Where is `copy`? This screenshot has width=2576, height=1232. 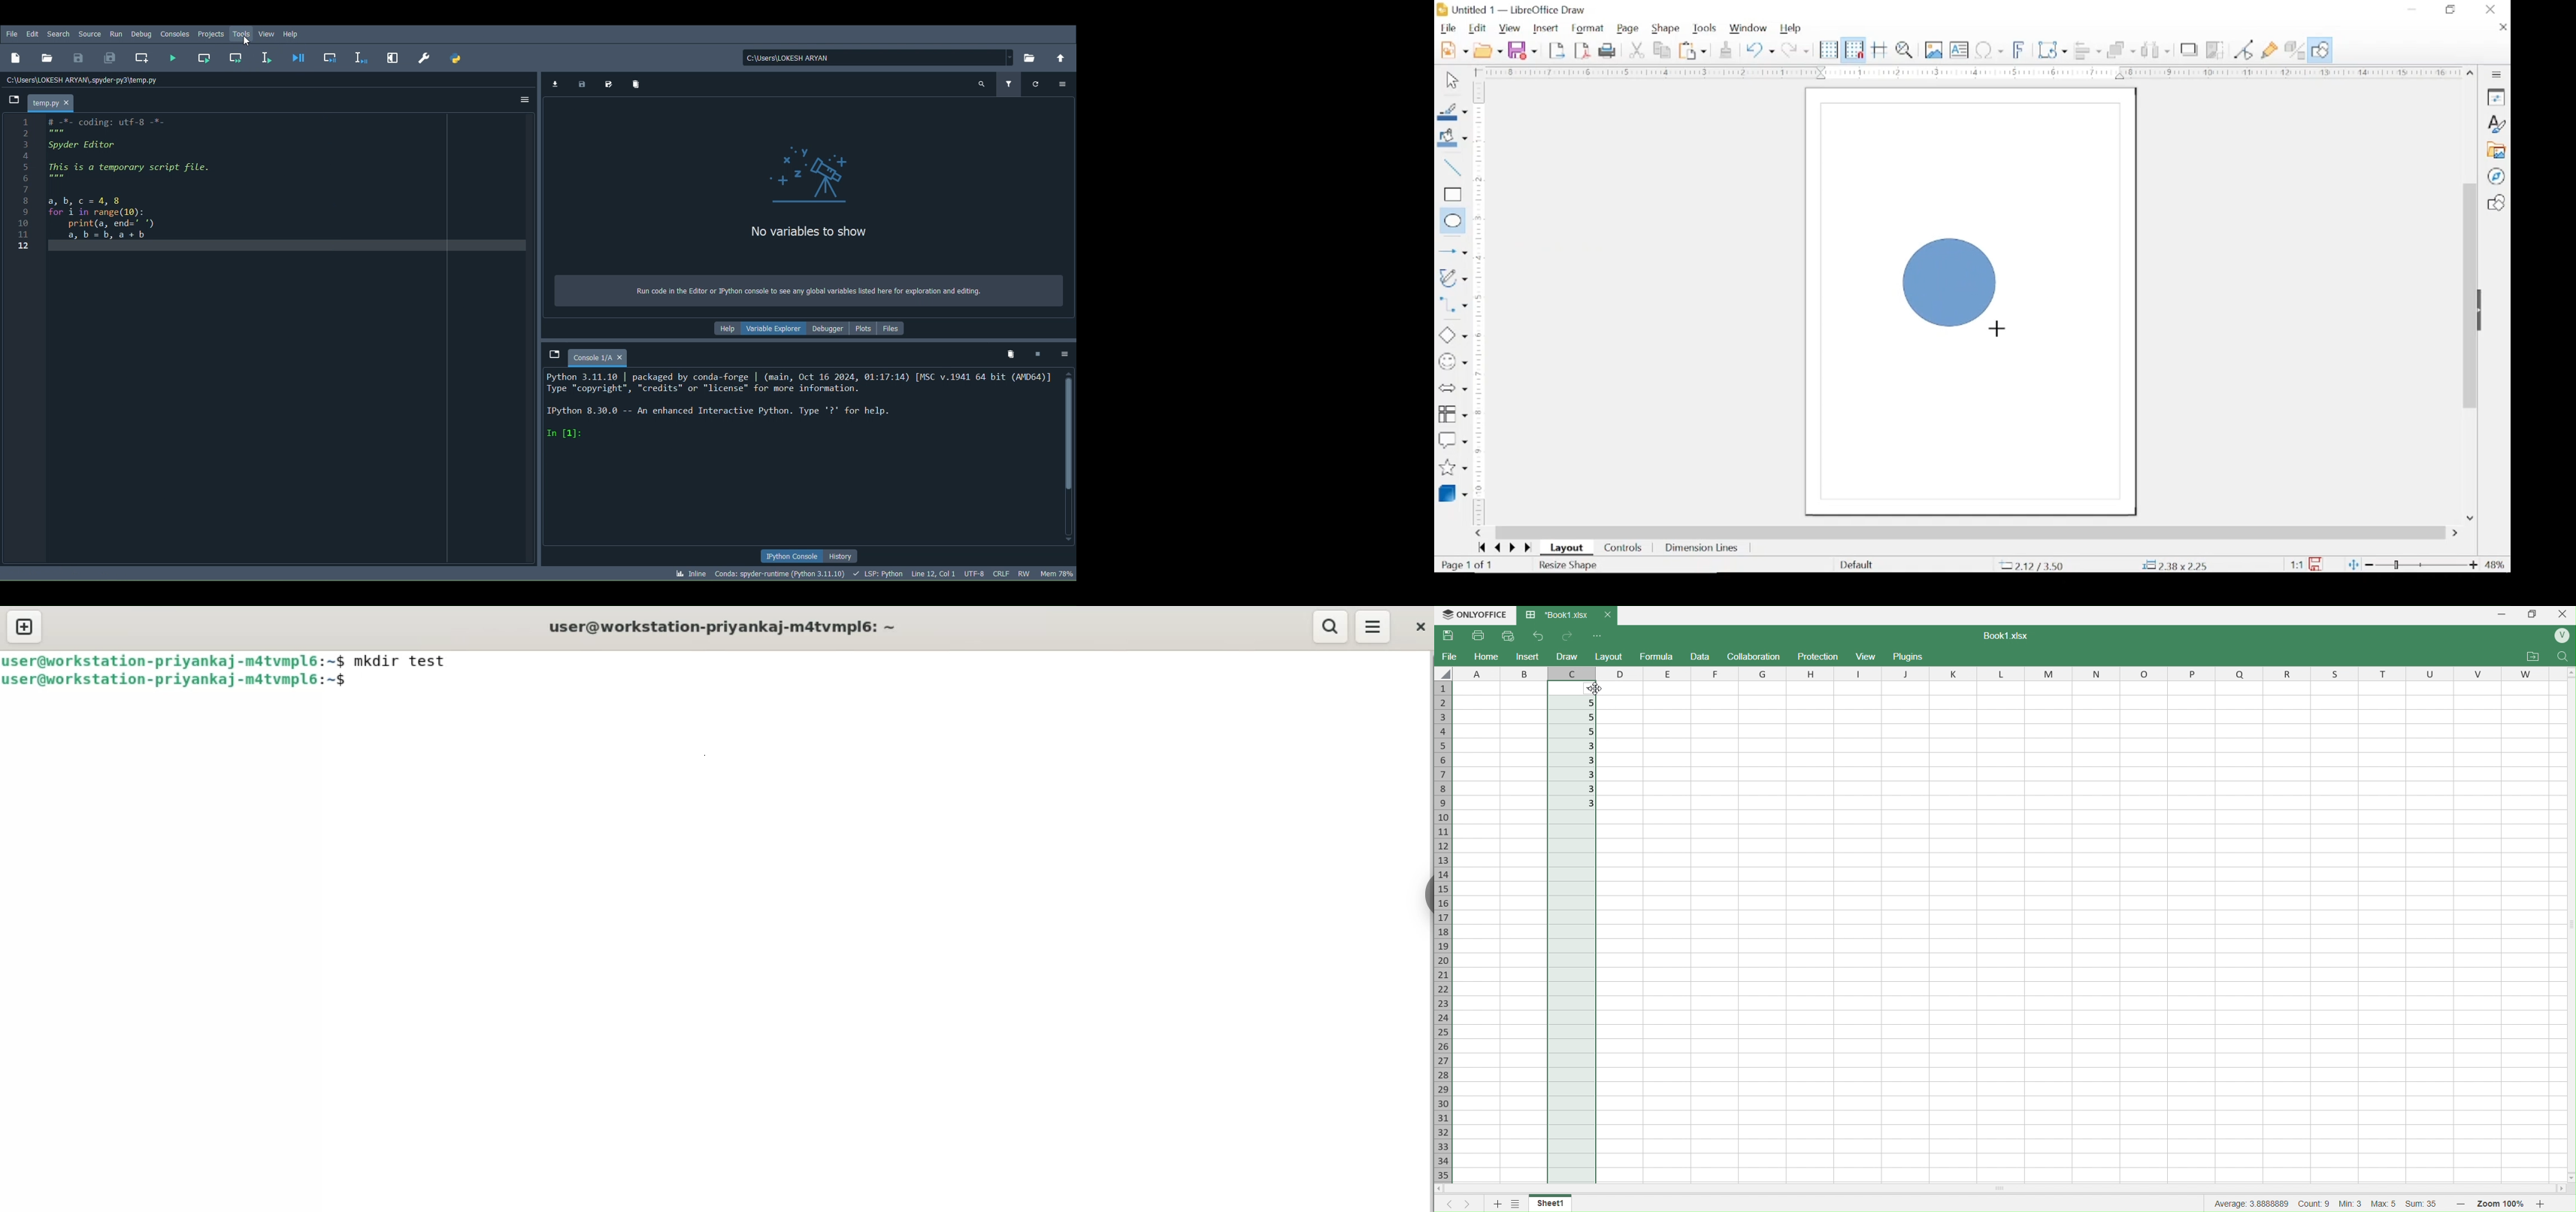
copy is located at coordinates (1663, 50).